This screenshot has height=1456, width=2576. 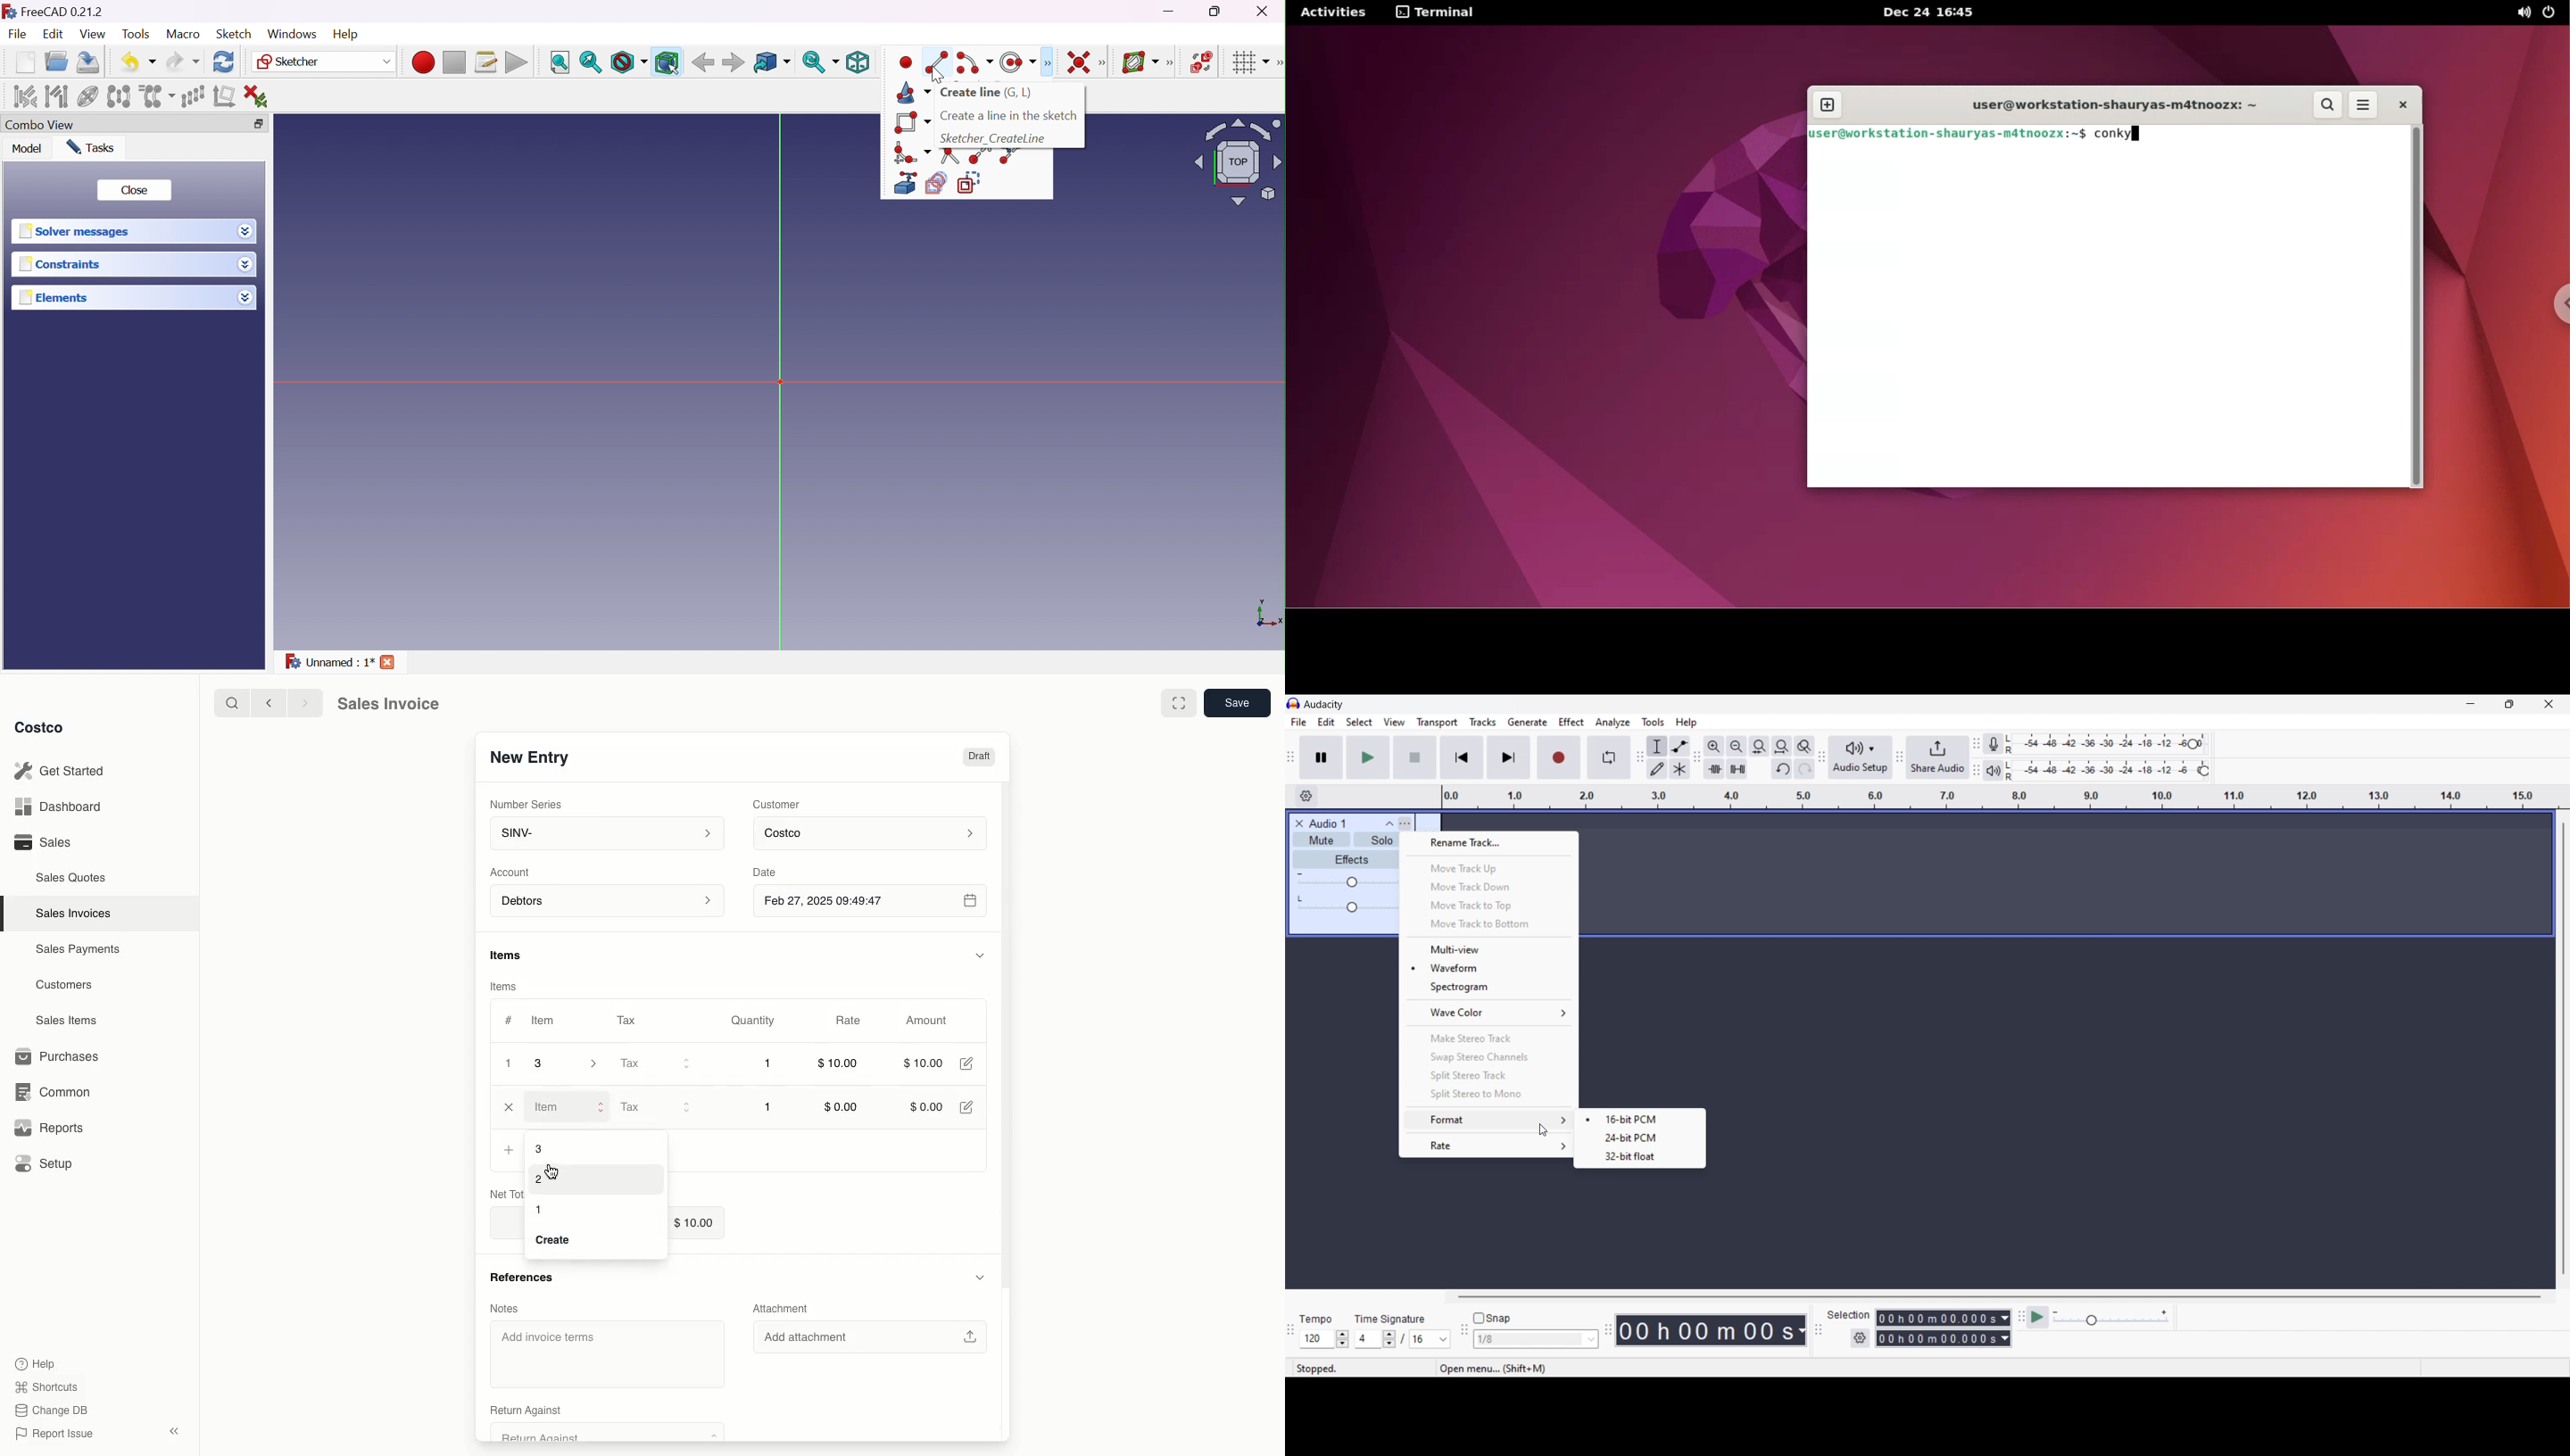 What do you see at coordinates (1236, 704) in the screenshot?
I see `Save` at bounding box center [1236, 704].